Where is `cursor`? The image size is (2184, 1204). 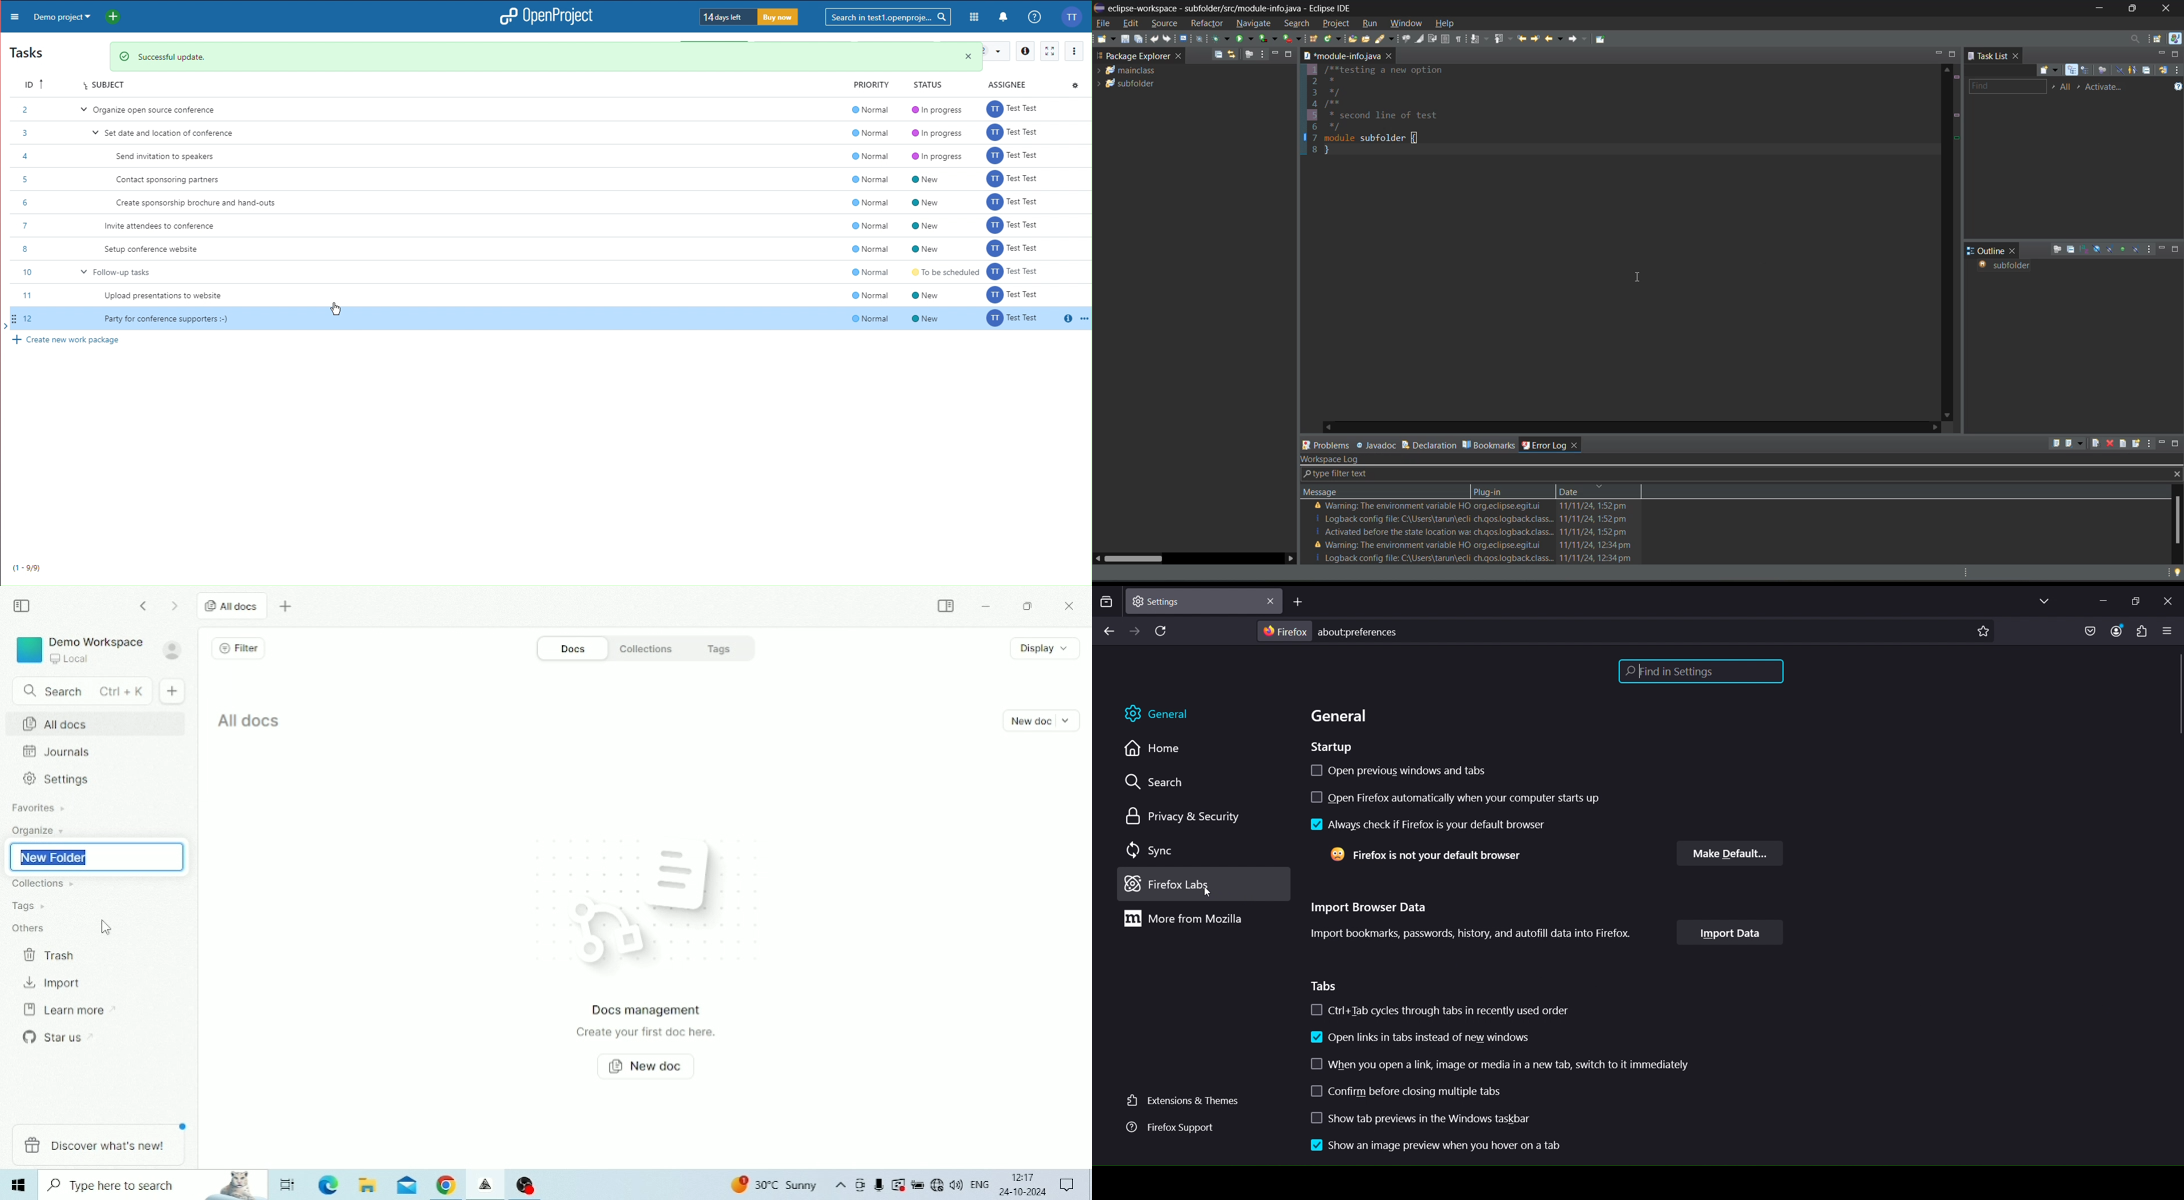 cursor is located at coordinates (1425, 23).